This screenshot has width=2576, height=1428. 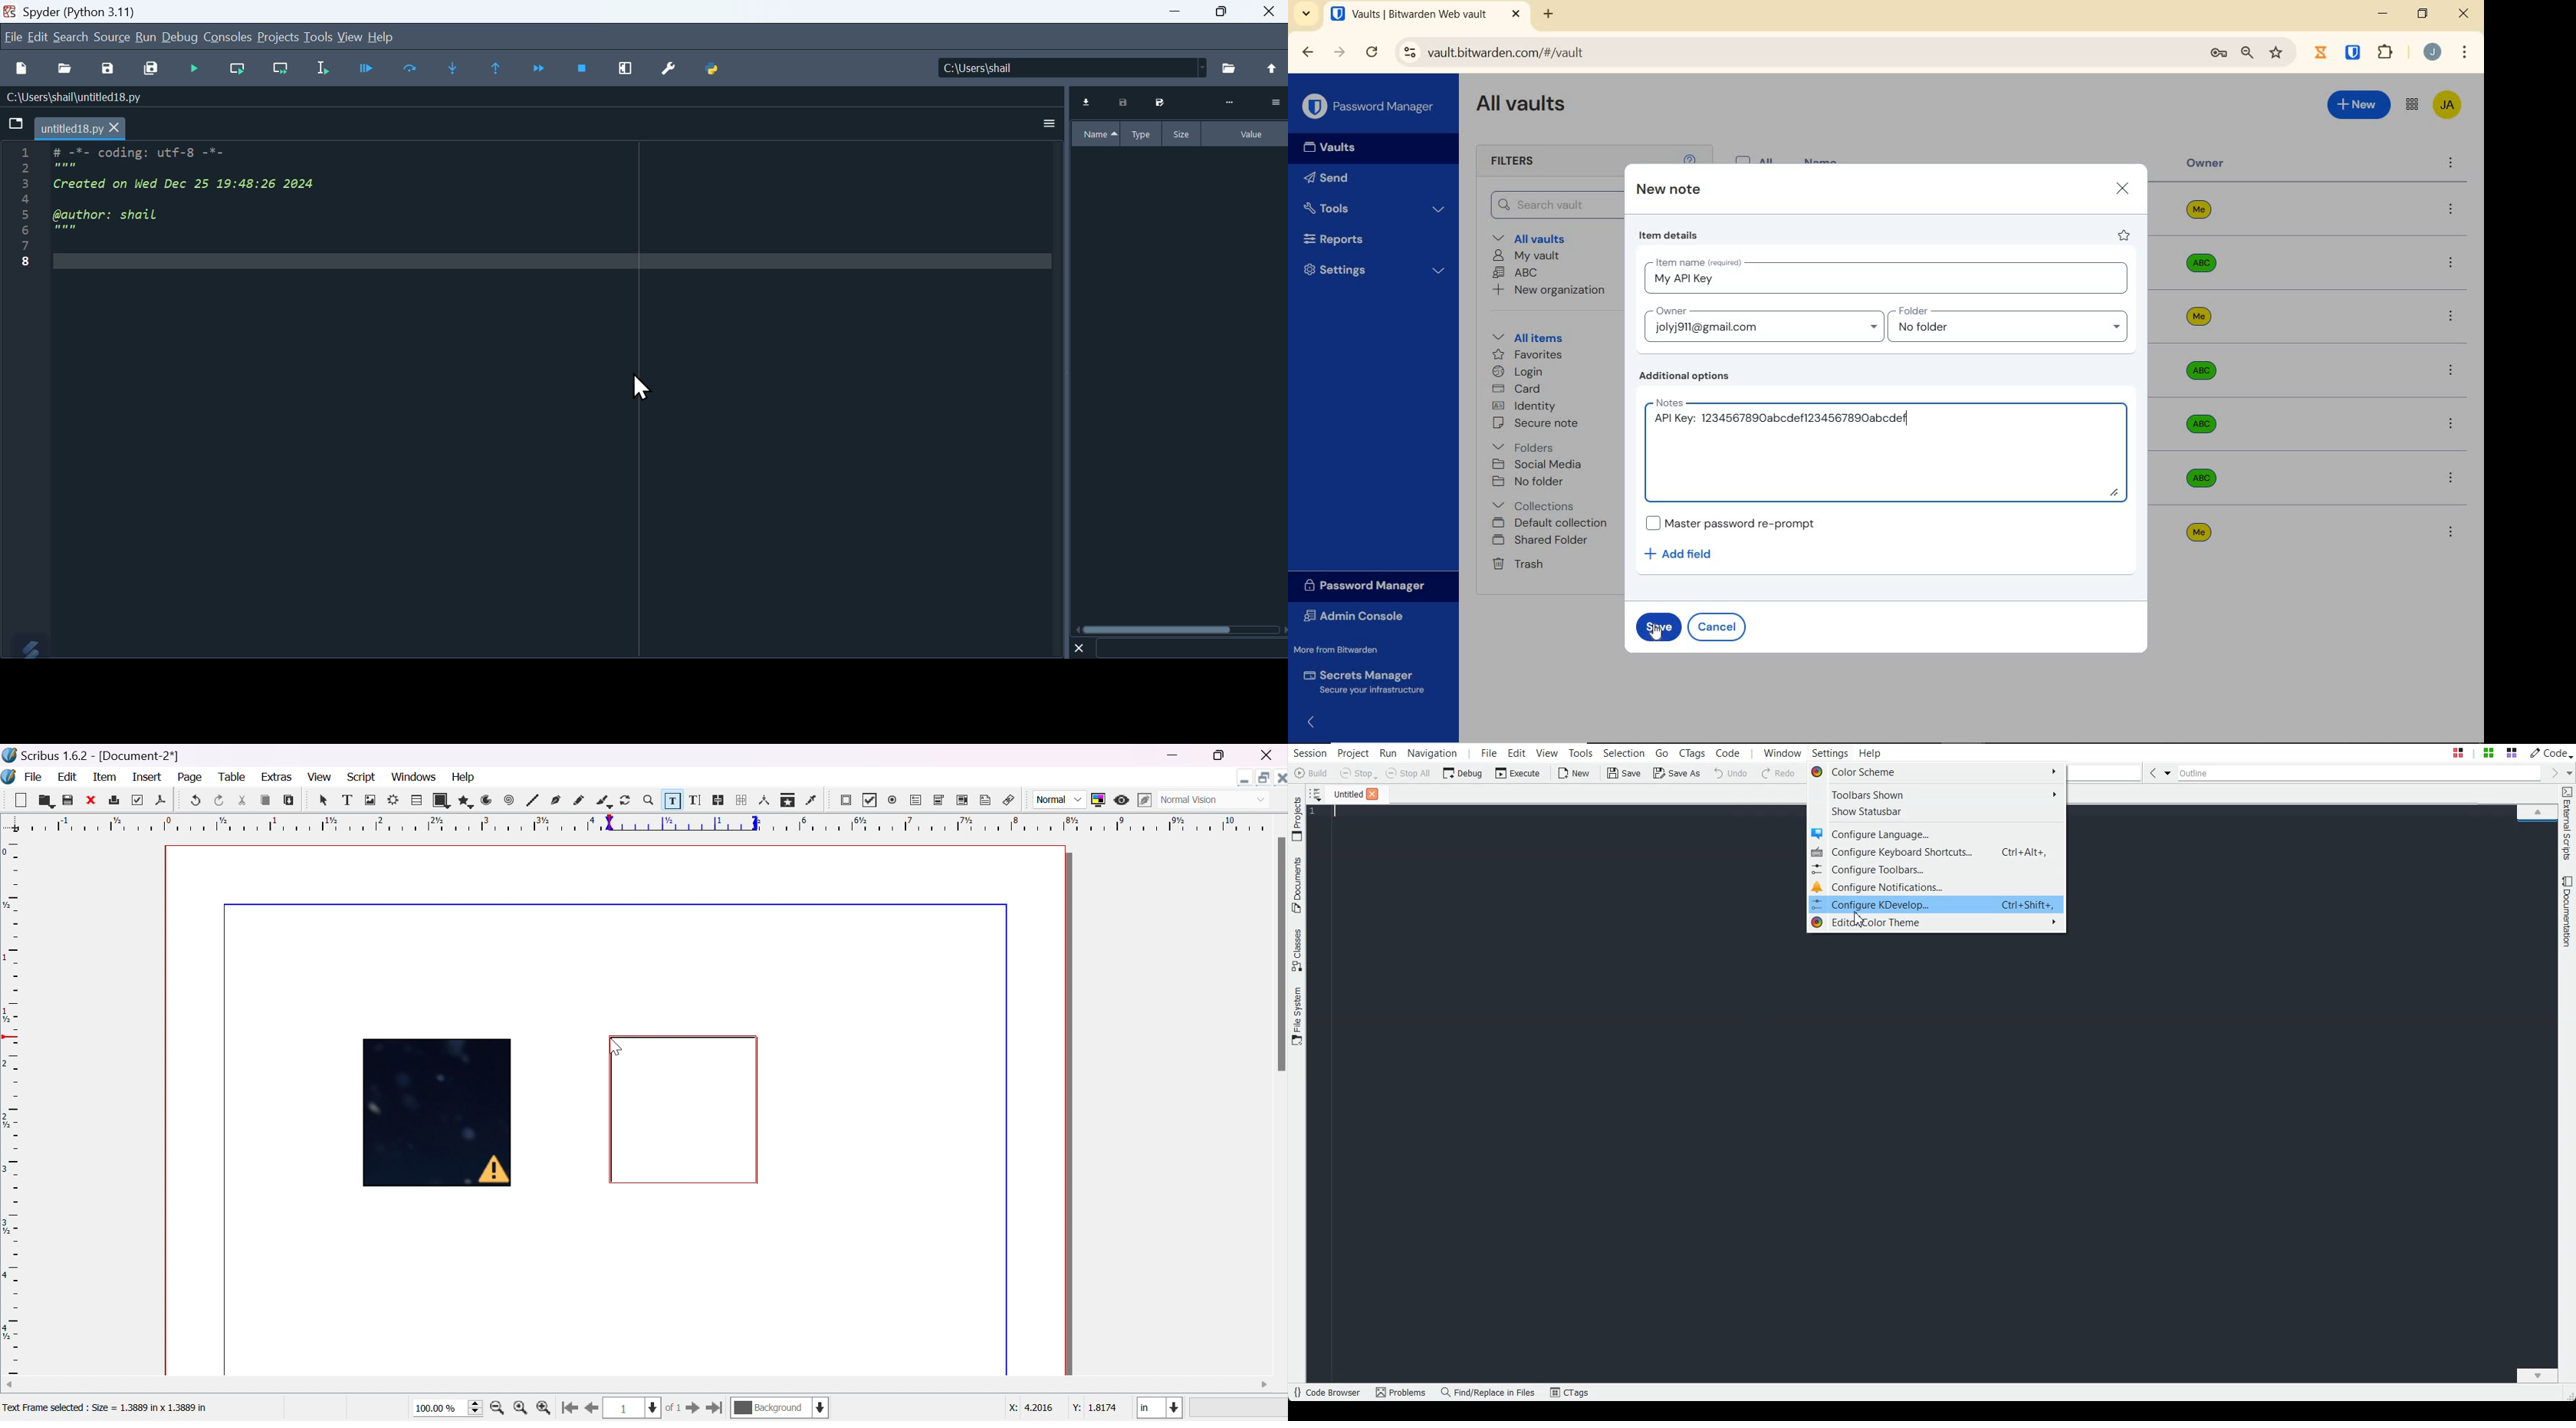 I want to click on Text Frame, so click(x=685, y=1110).